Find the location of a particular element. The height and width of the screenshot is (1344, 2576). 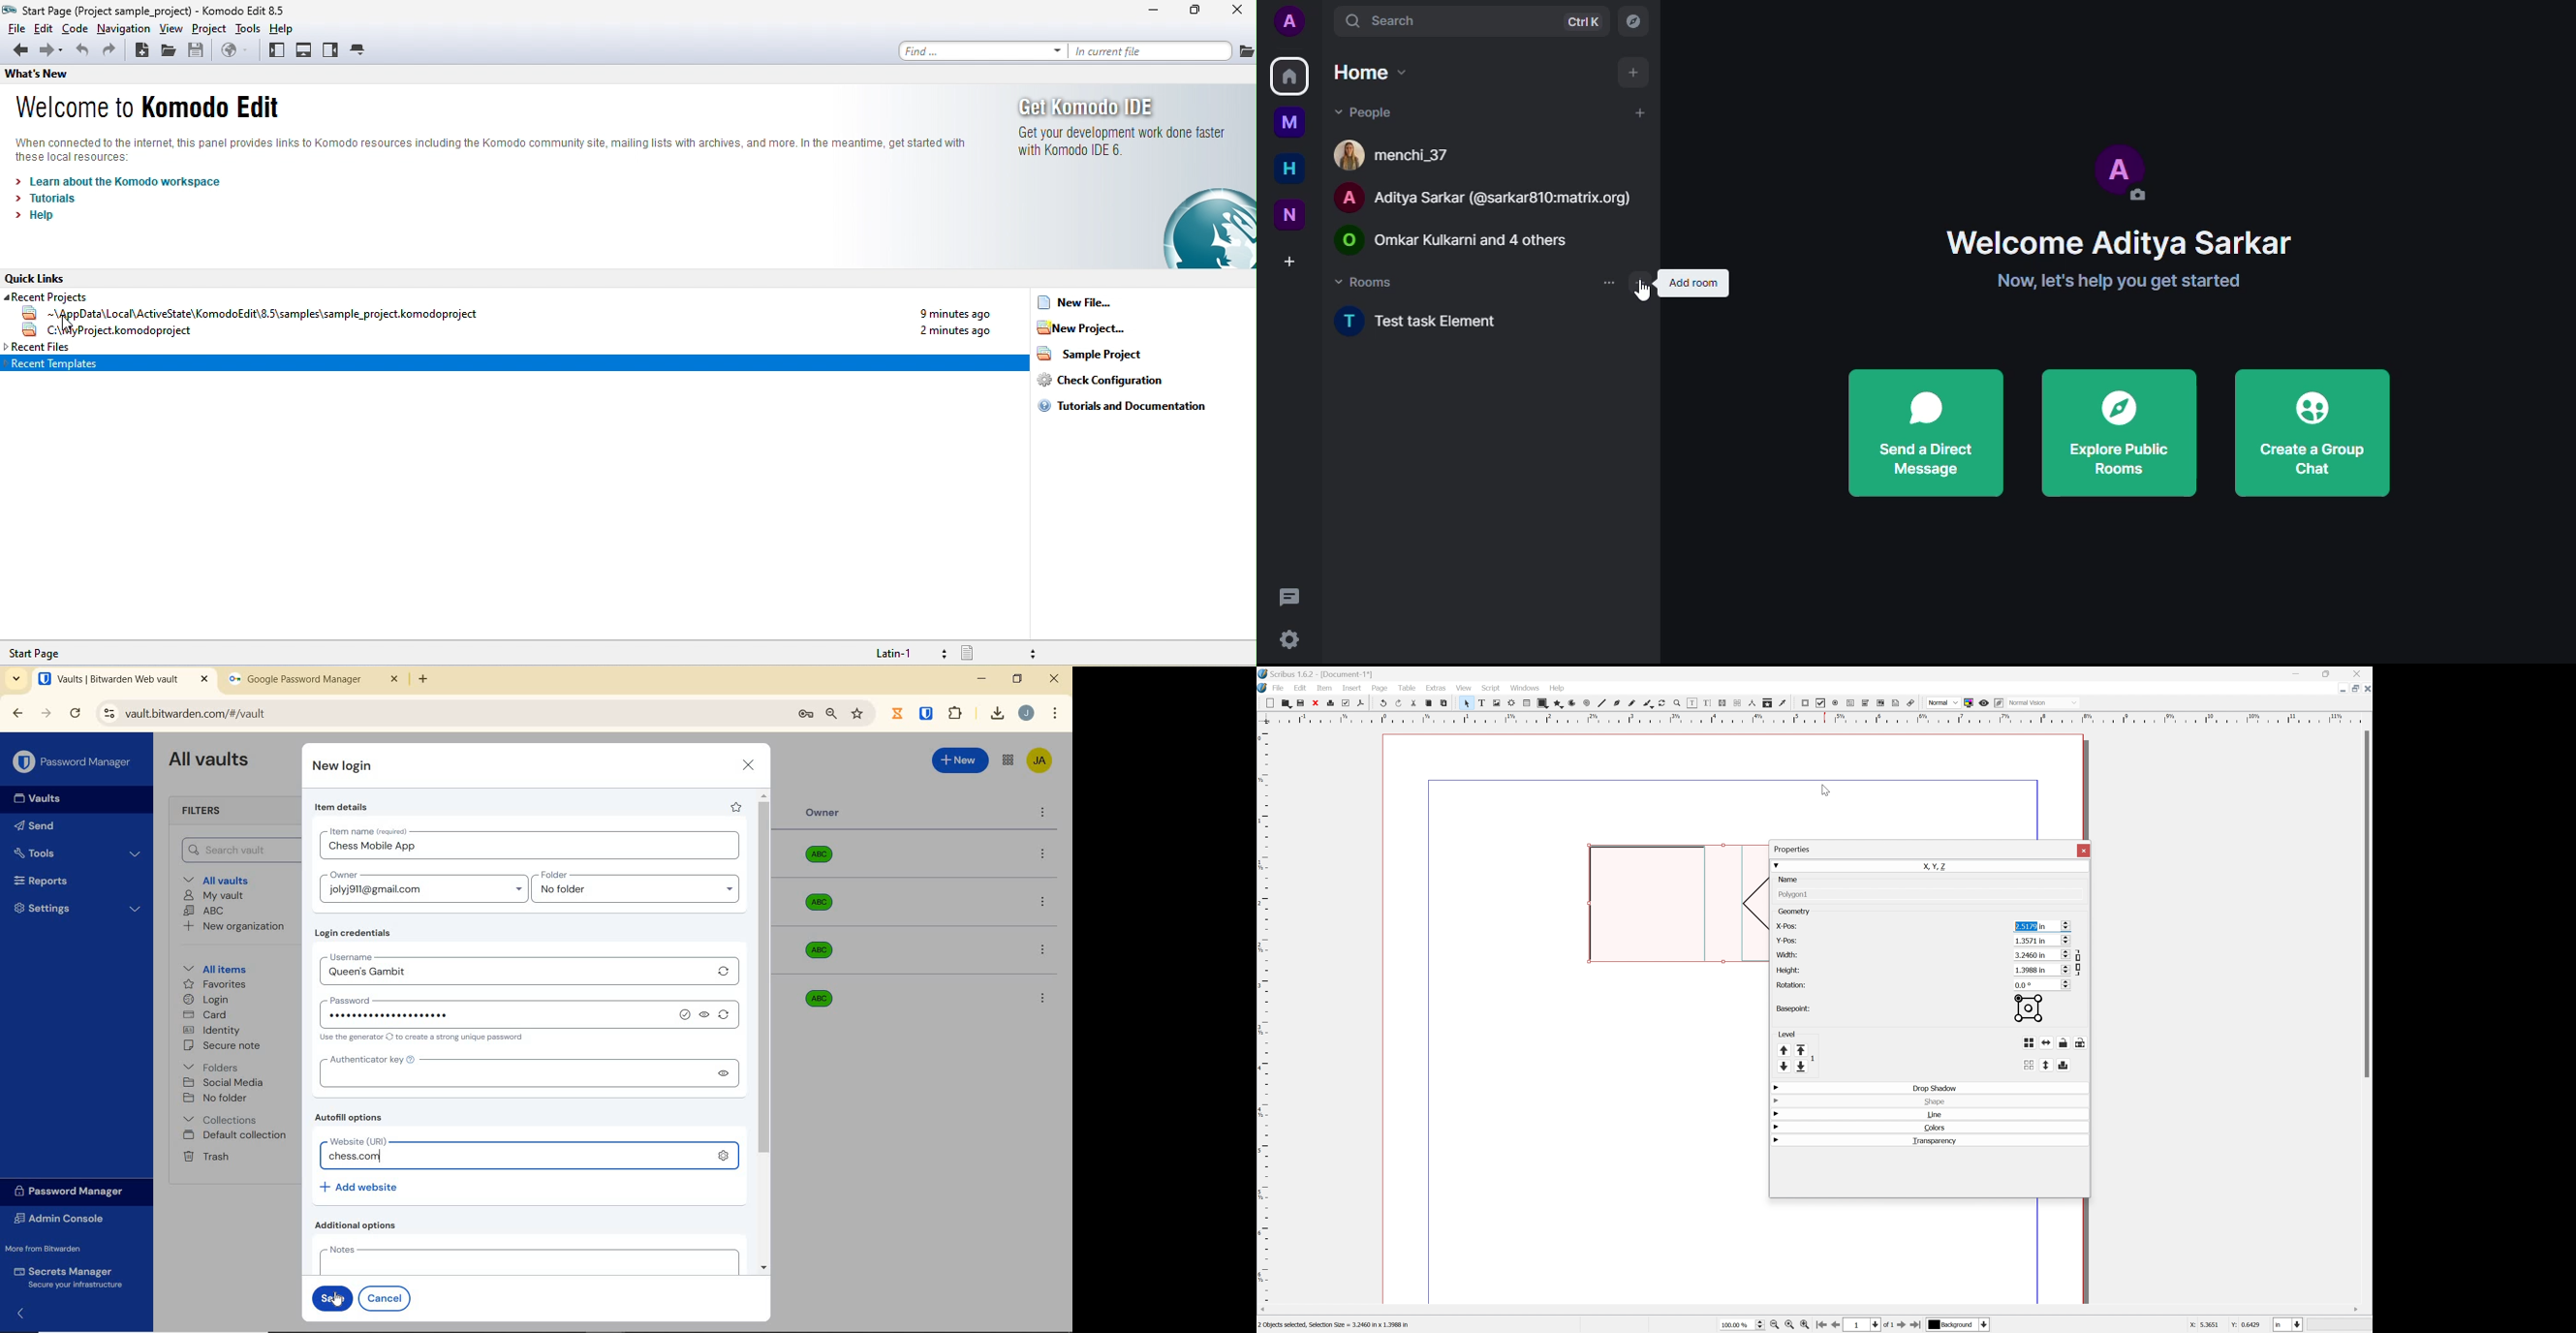

minimize is located at coordinates (981, 679).